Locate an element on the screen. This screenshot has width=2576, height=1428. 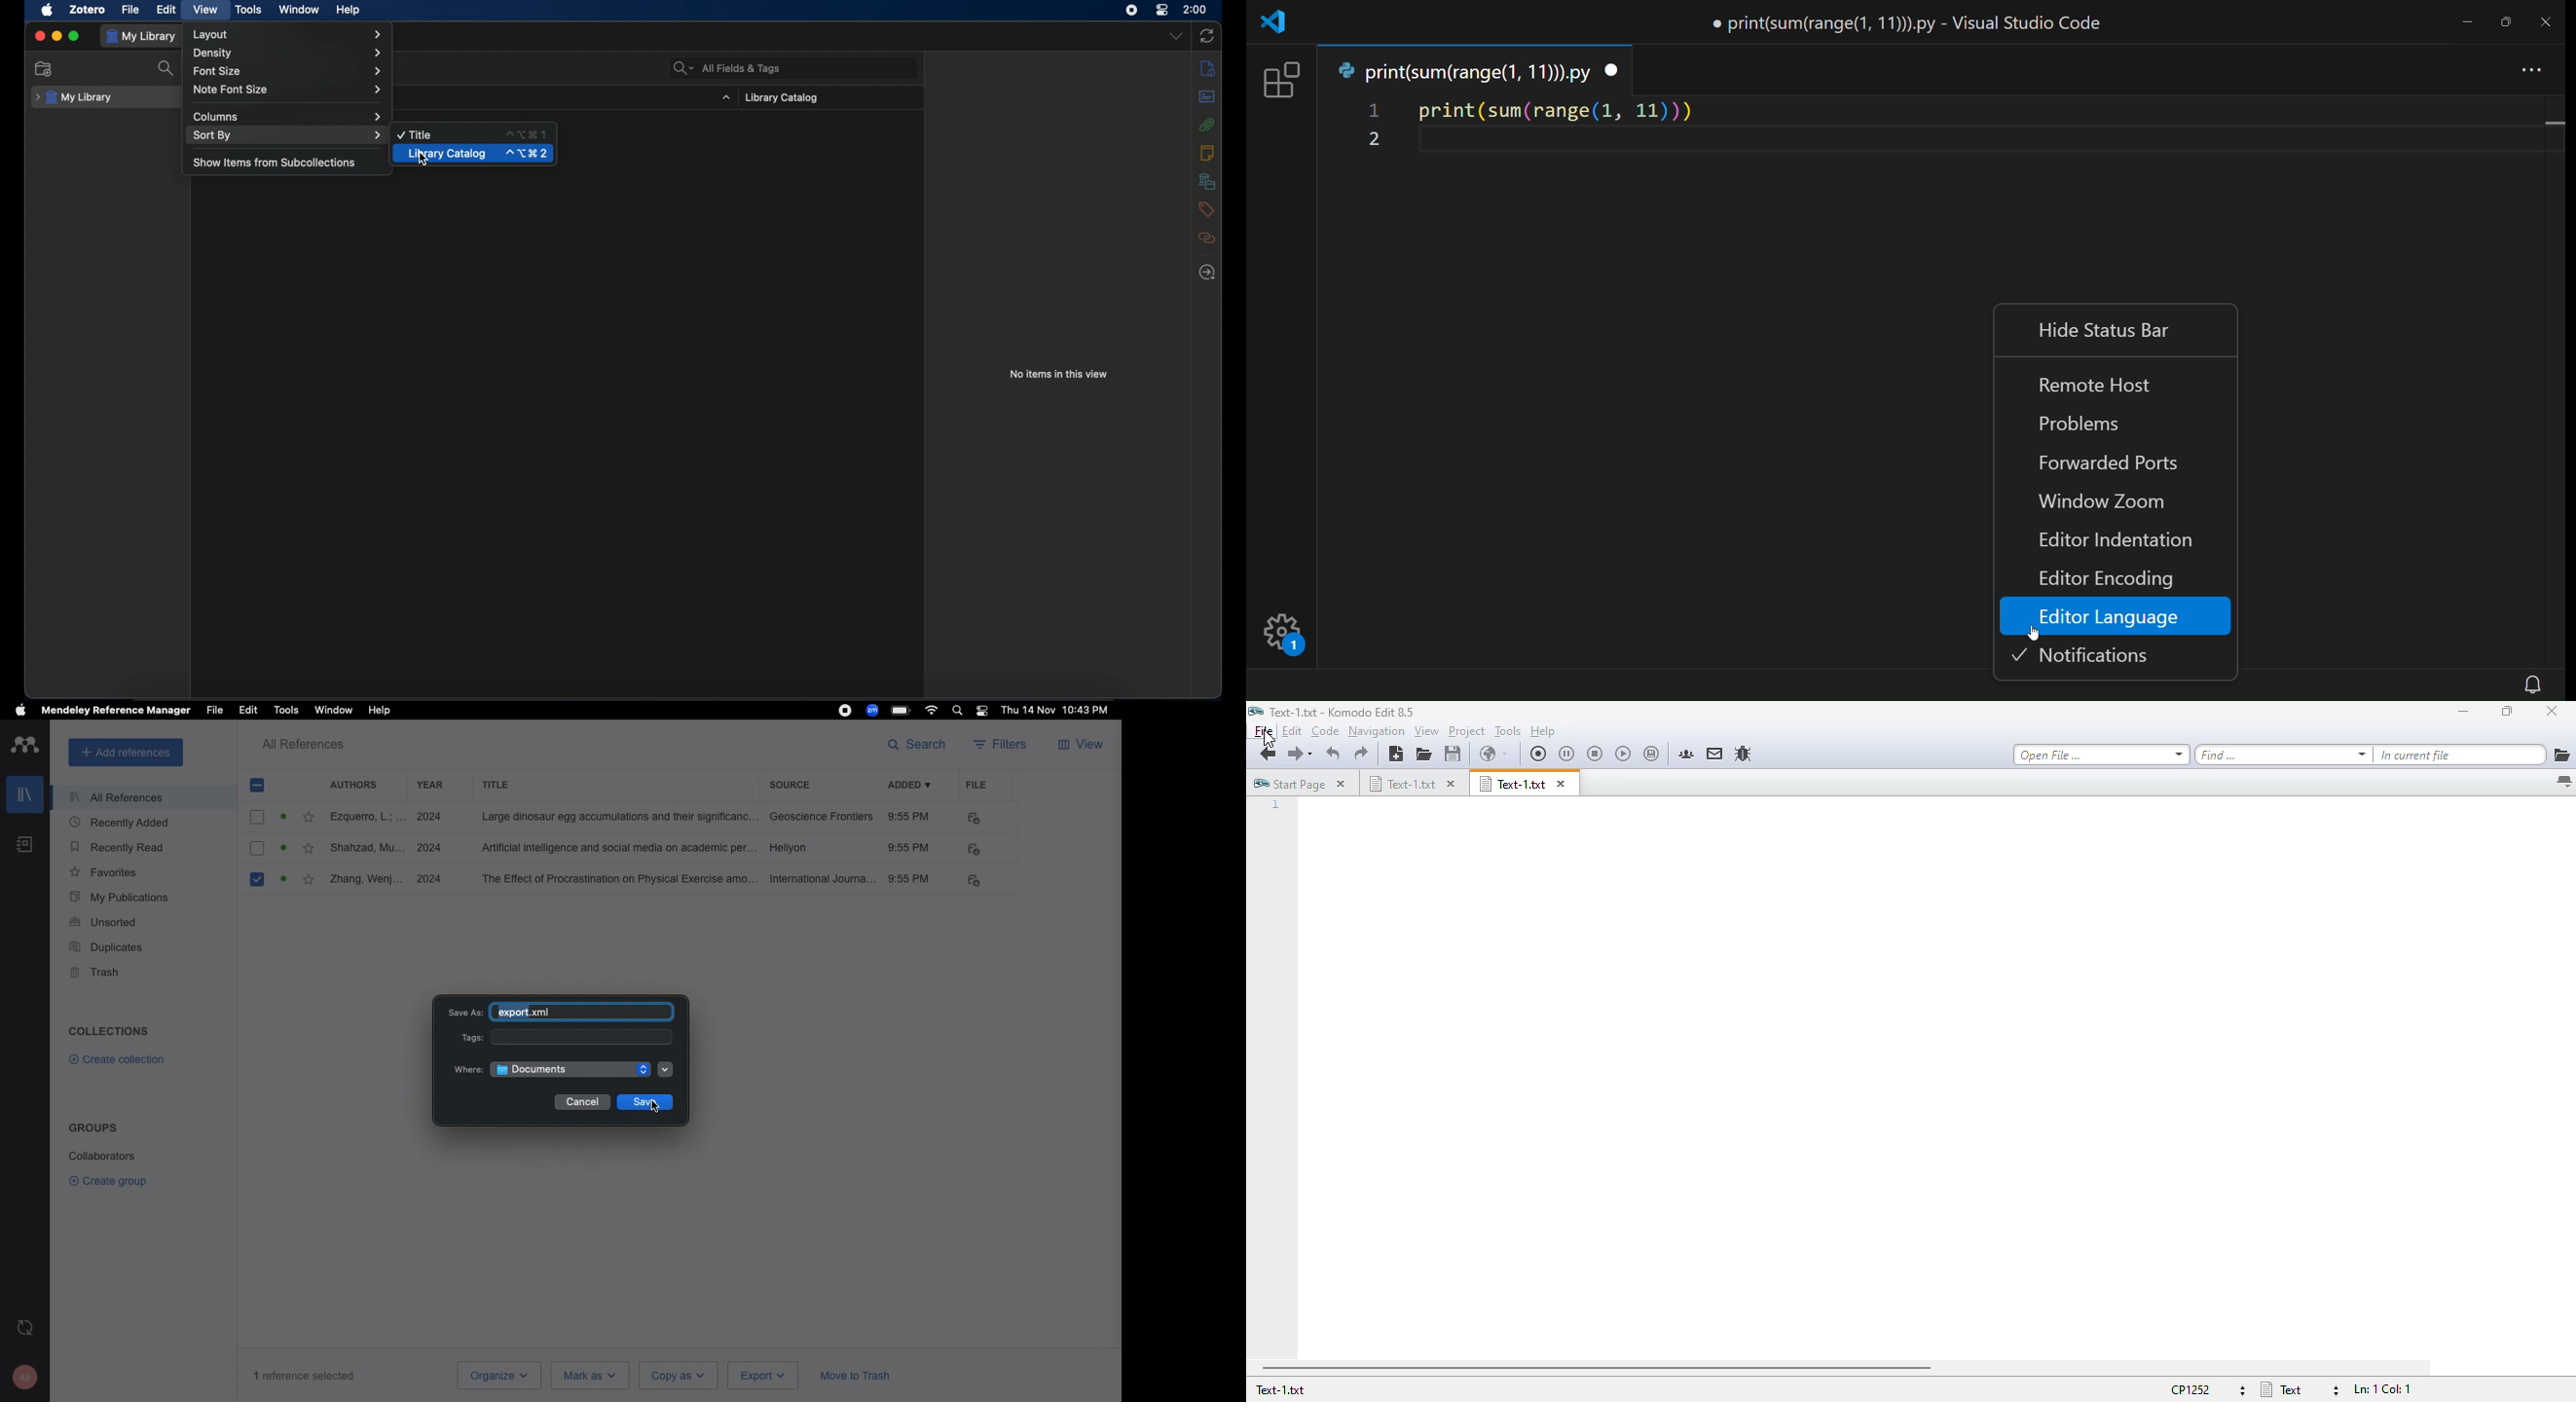
2024 is located at coordinates (429, 818).